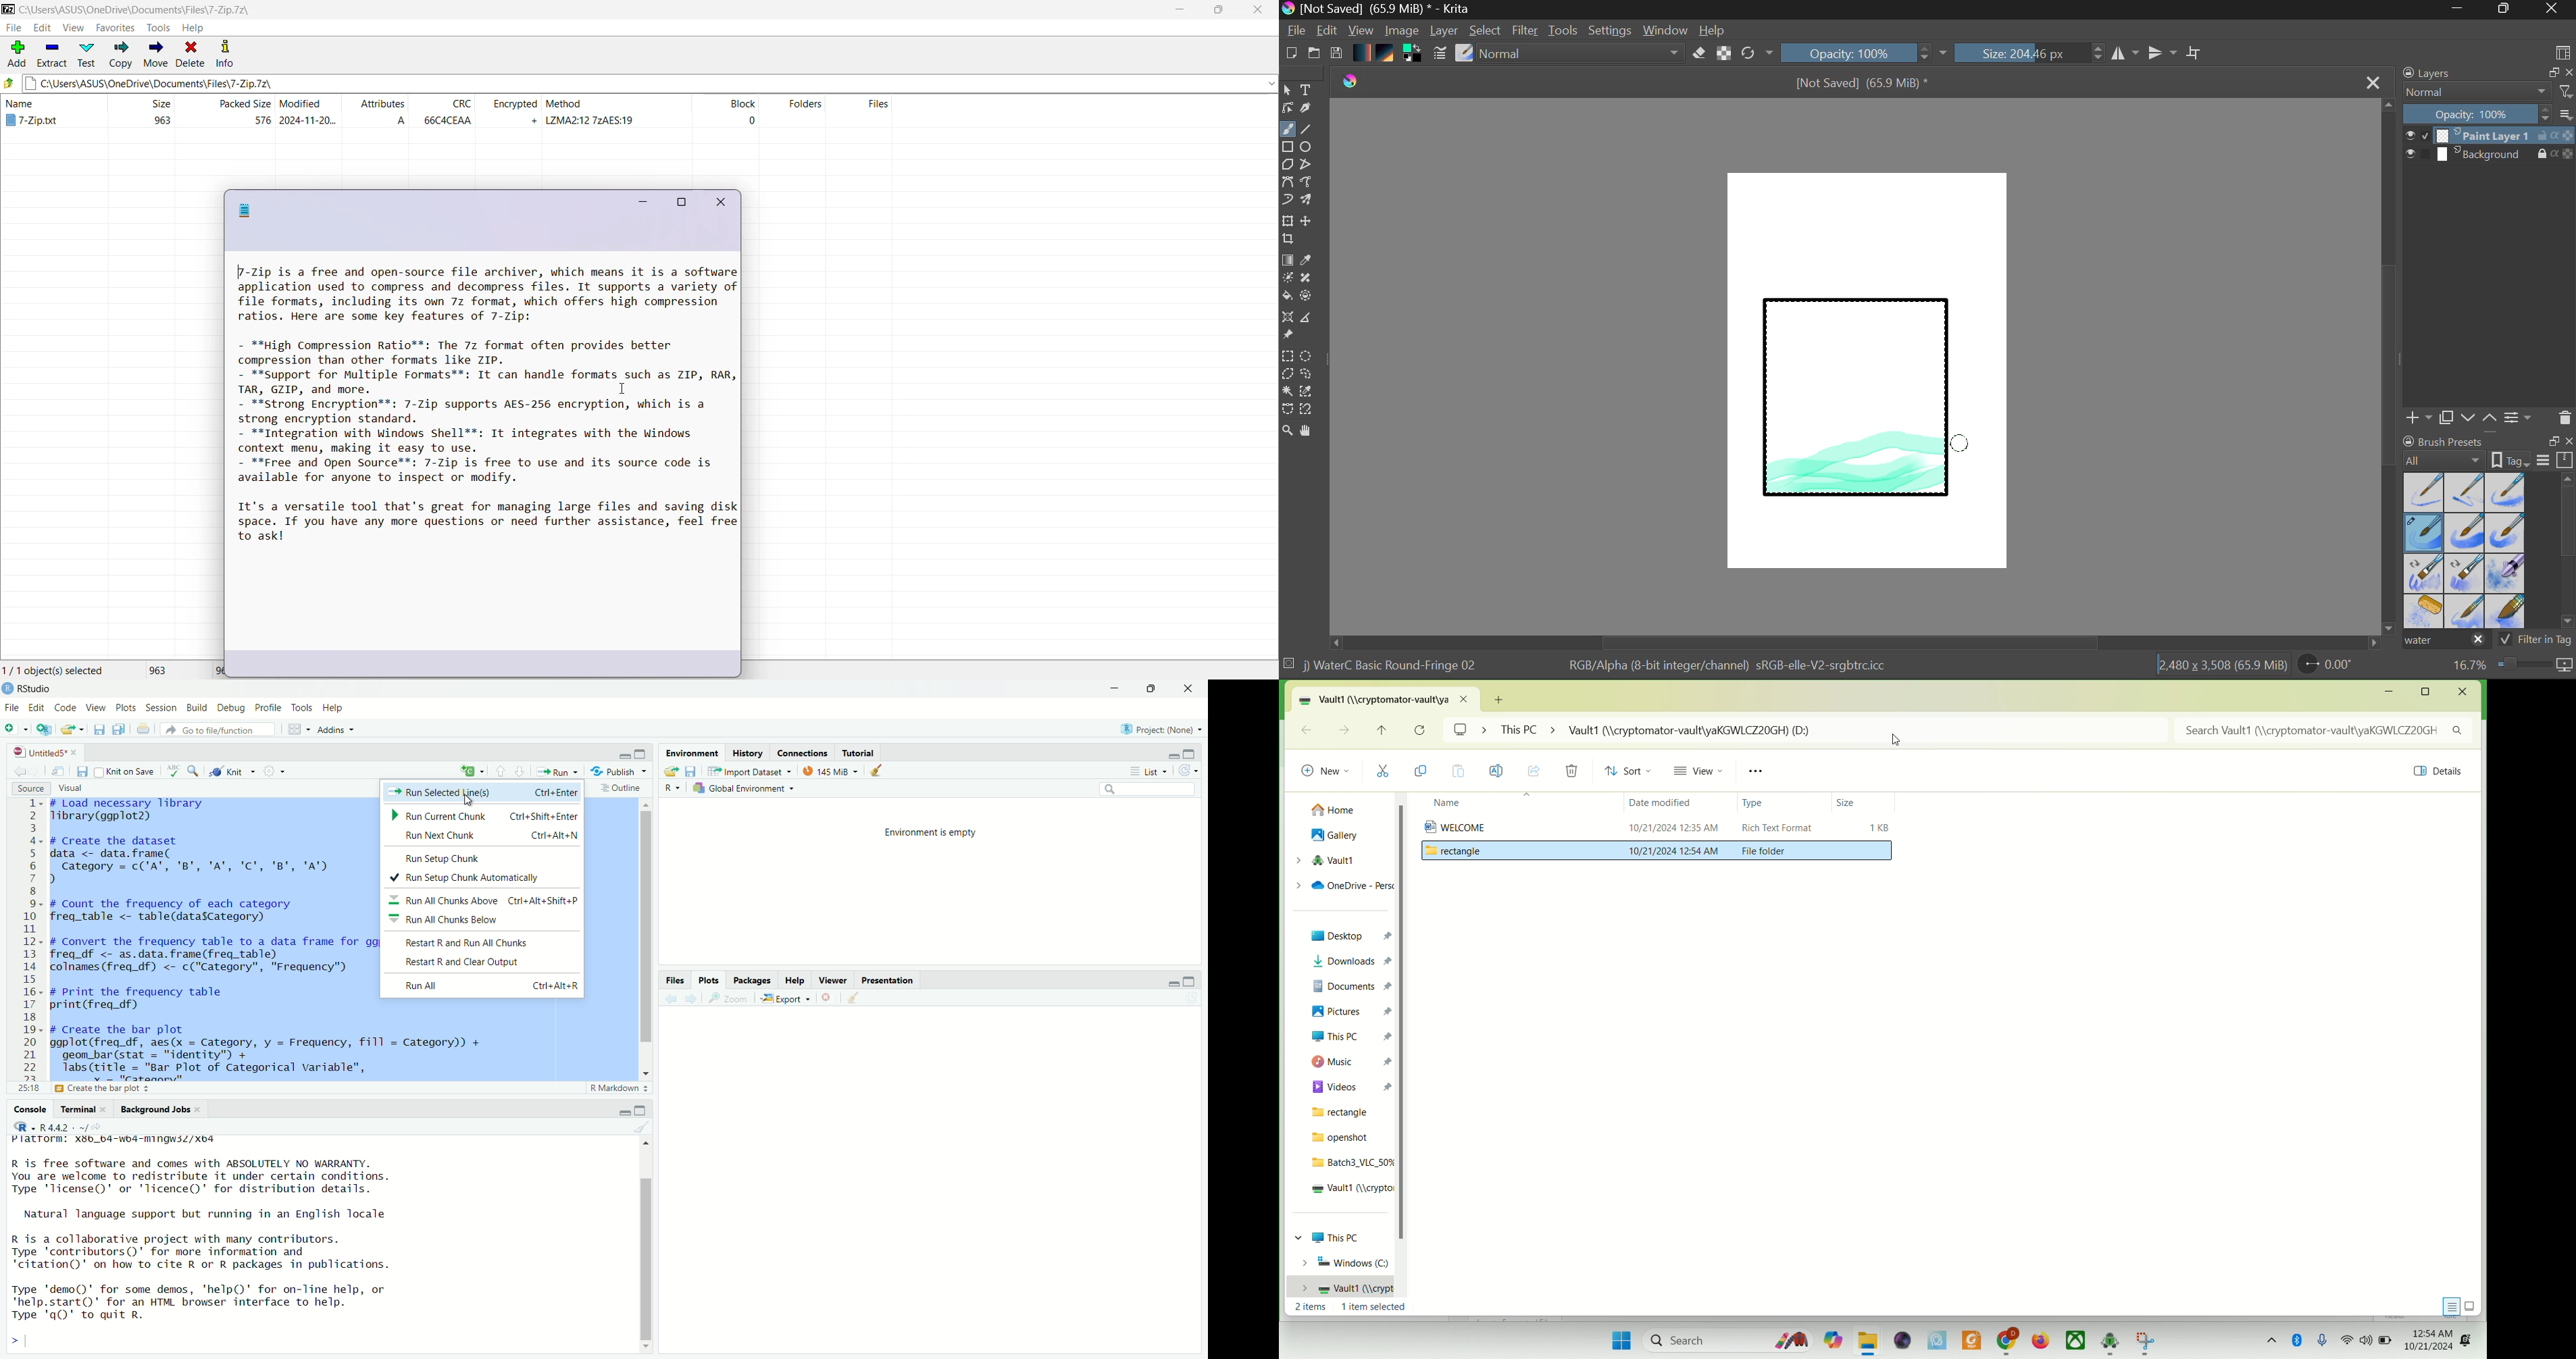 Image resolution: width=2576 pixels, height=1372 pixels. Describe the element at coordinates (1189, 771) in the screenshot. I see `refresh` at that location.